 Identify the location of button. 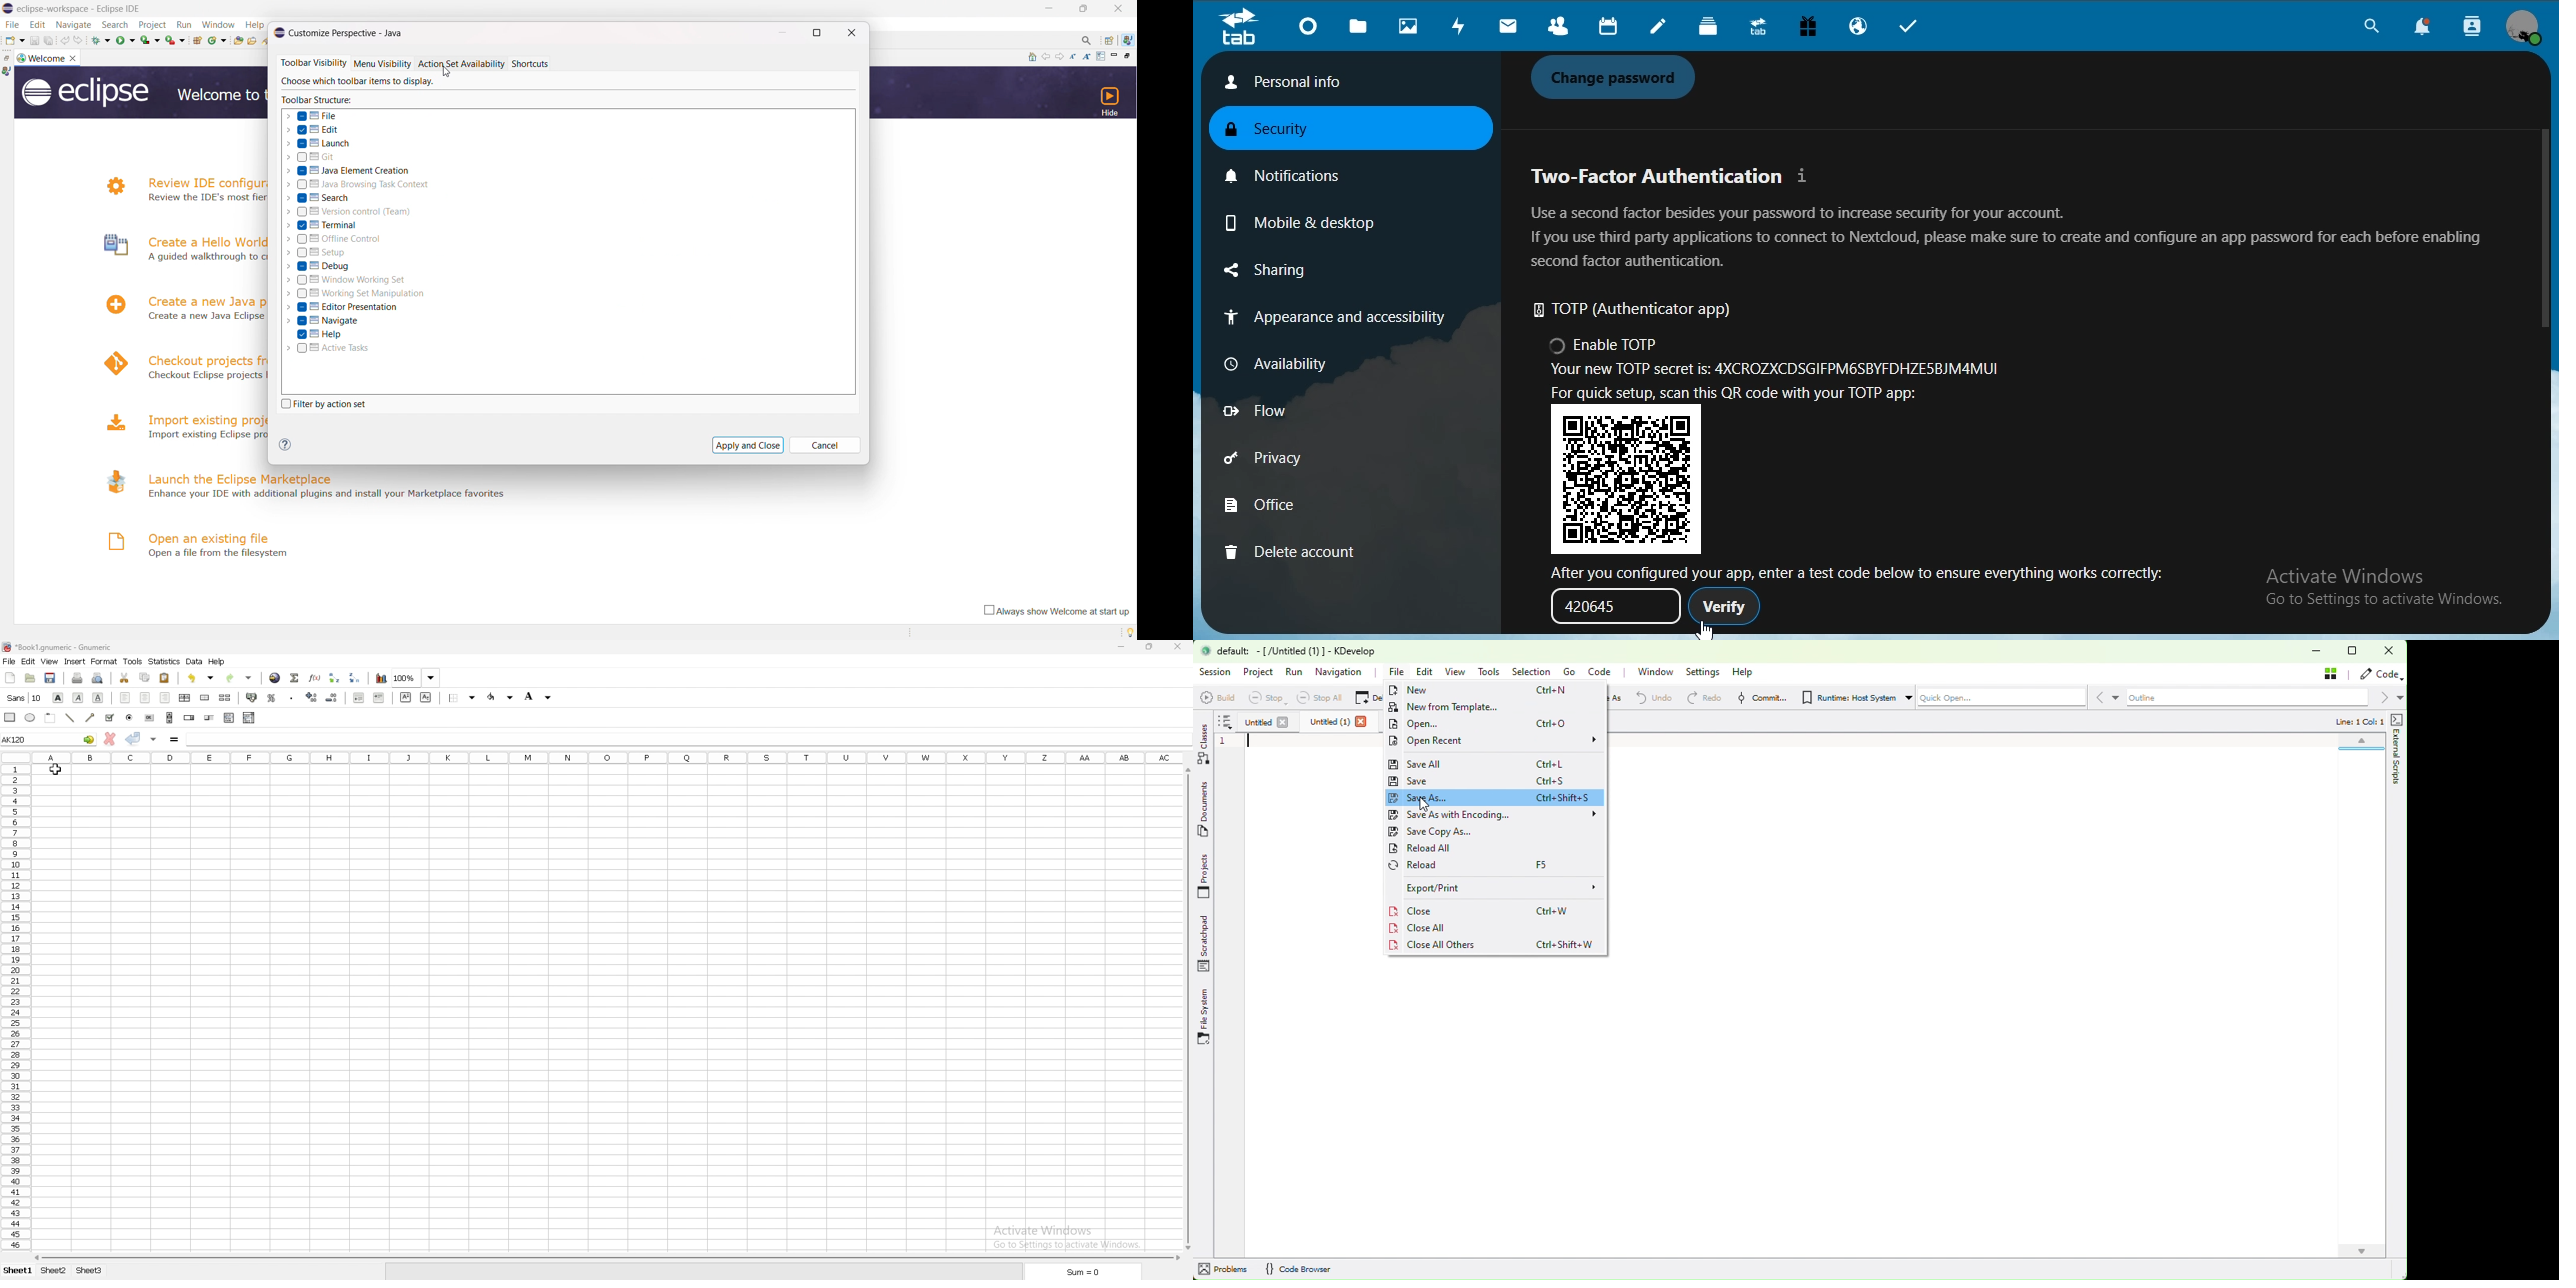
(149, 718).